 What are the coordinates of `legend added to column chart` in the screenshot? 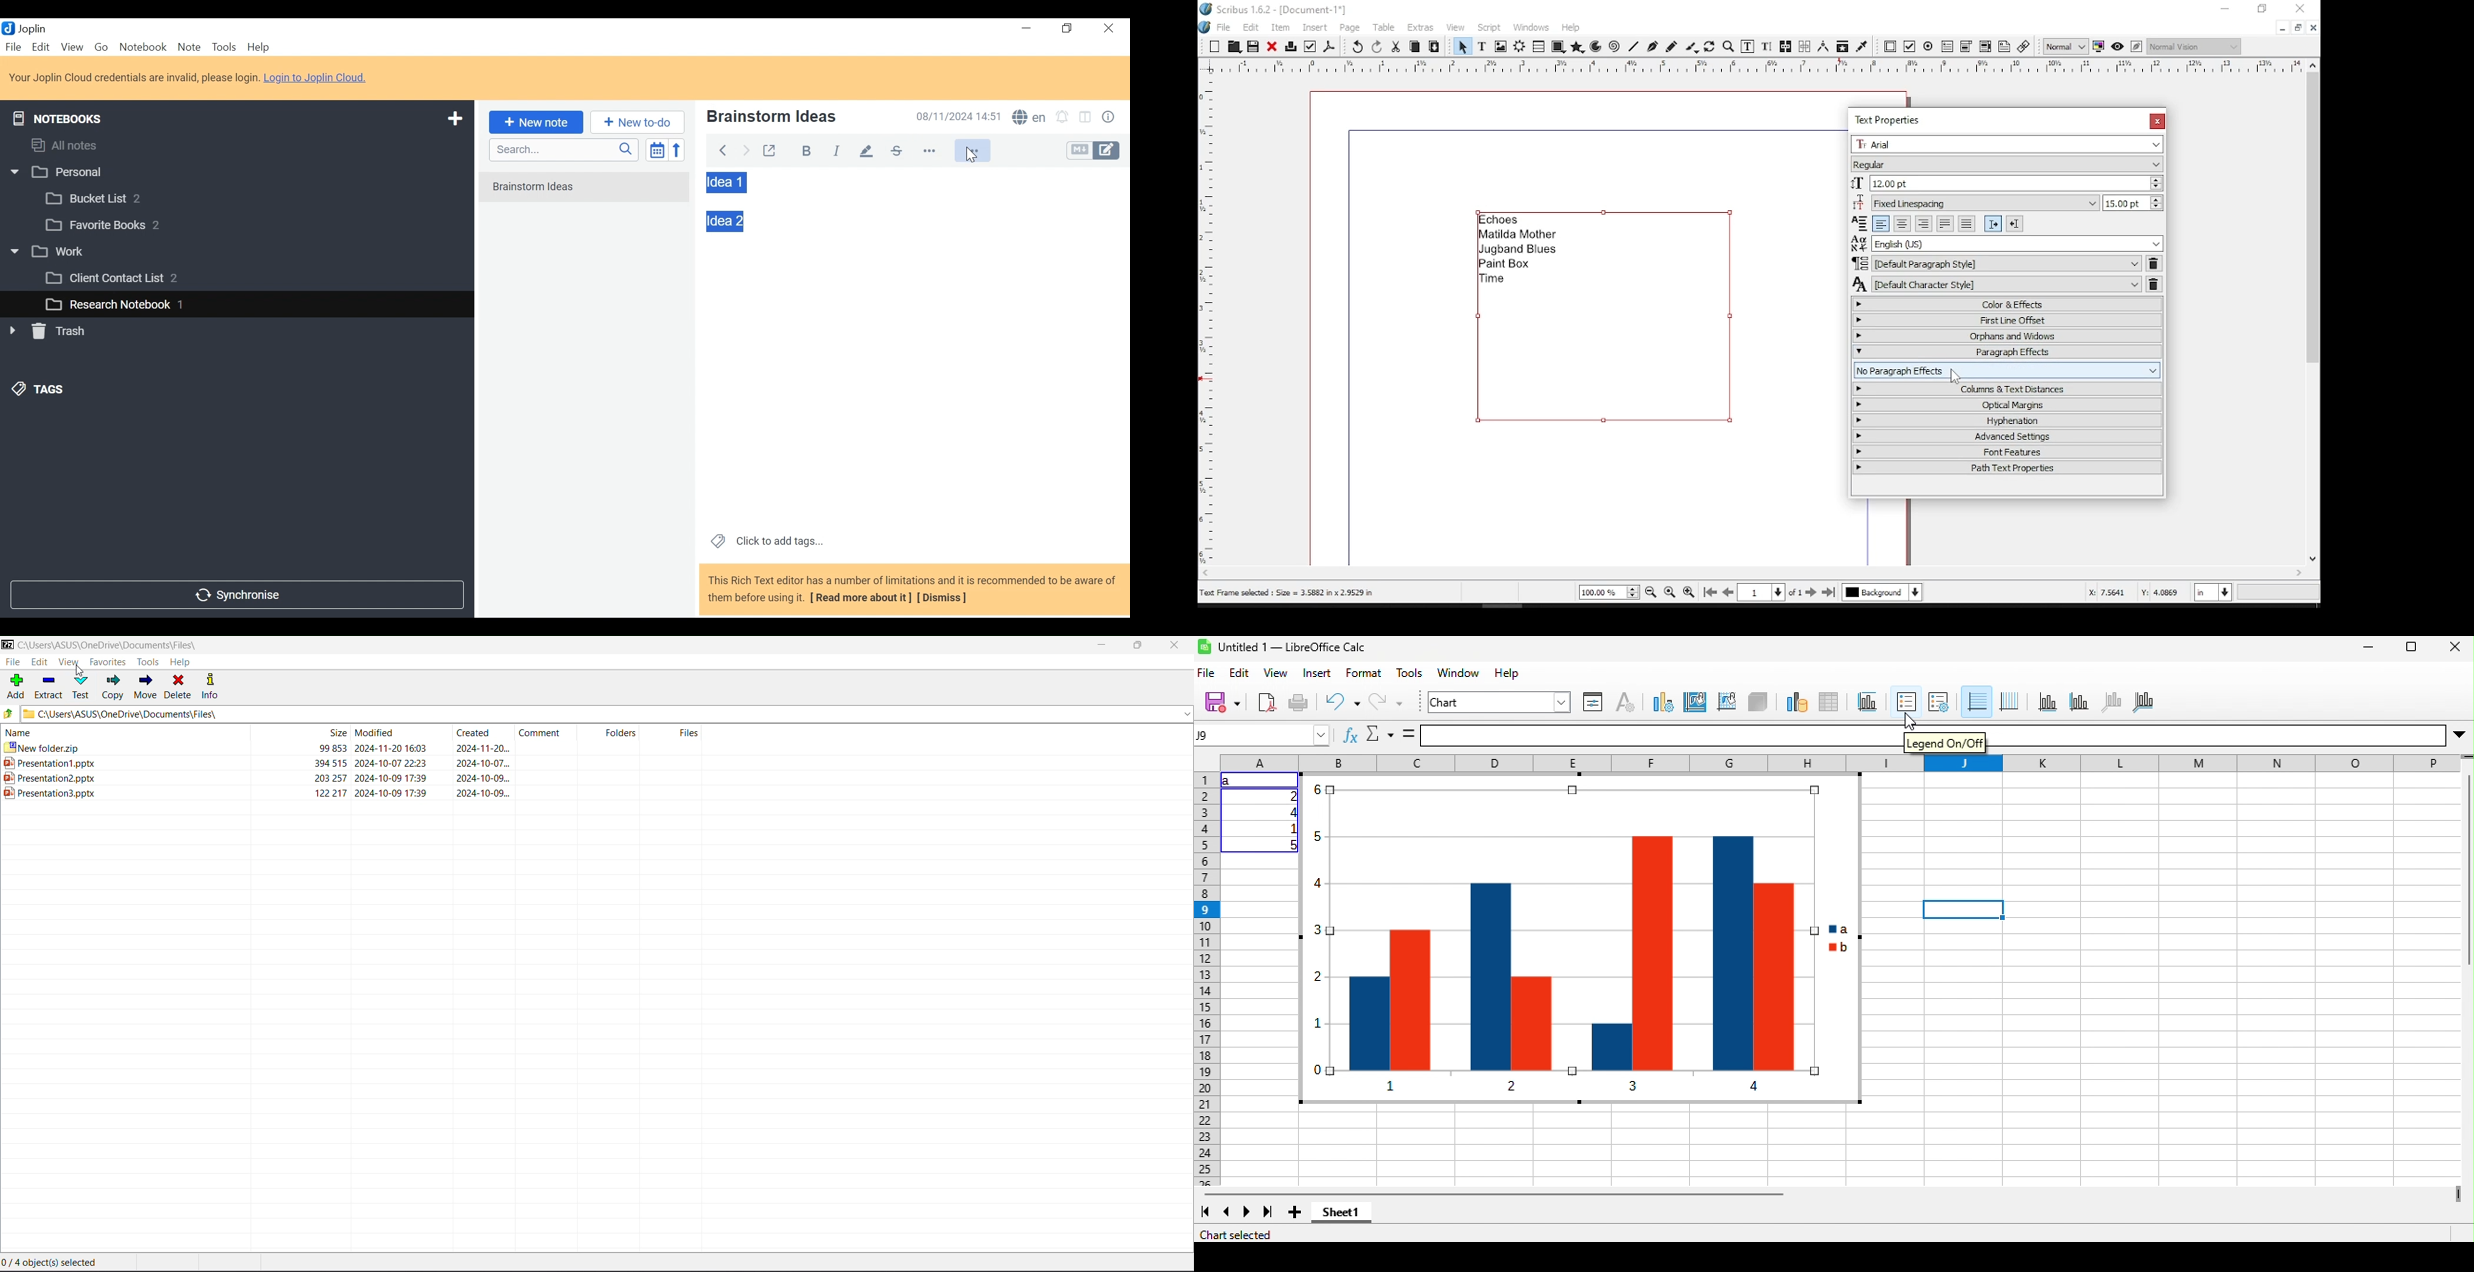 It's located at (1581, 938).